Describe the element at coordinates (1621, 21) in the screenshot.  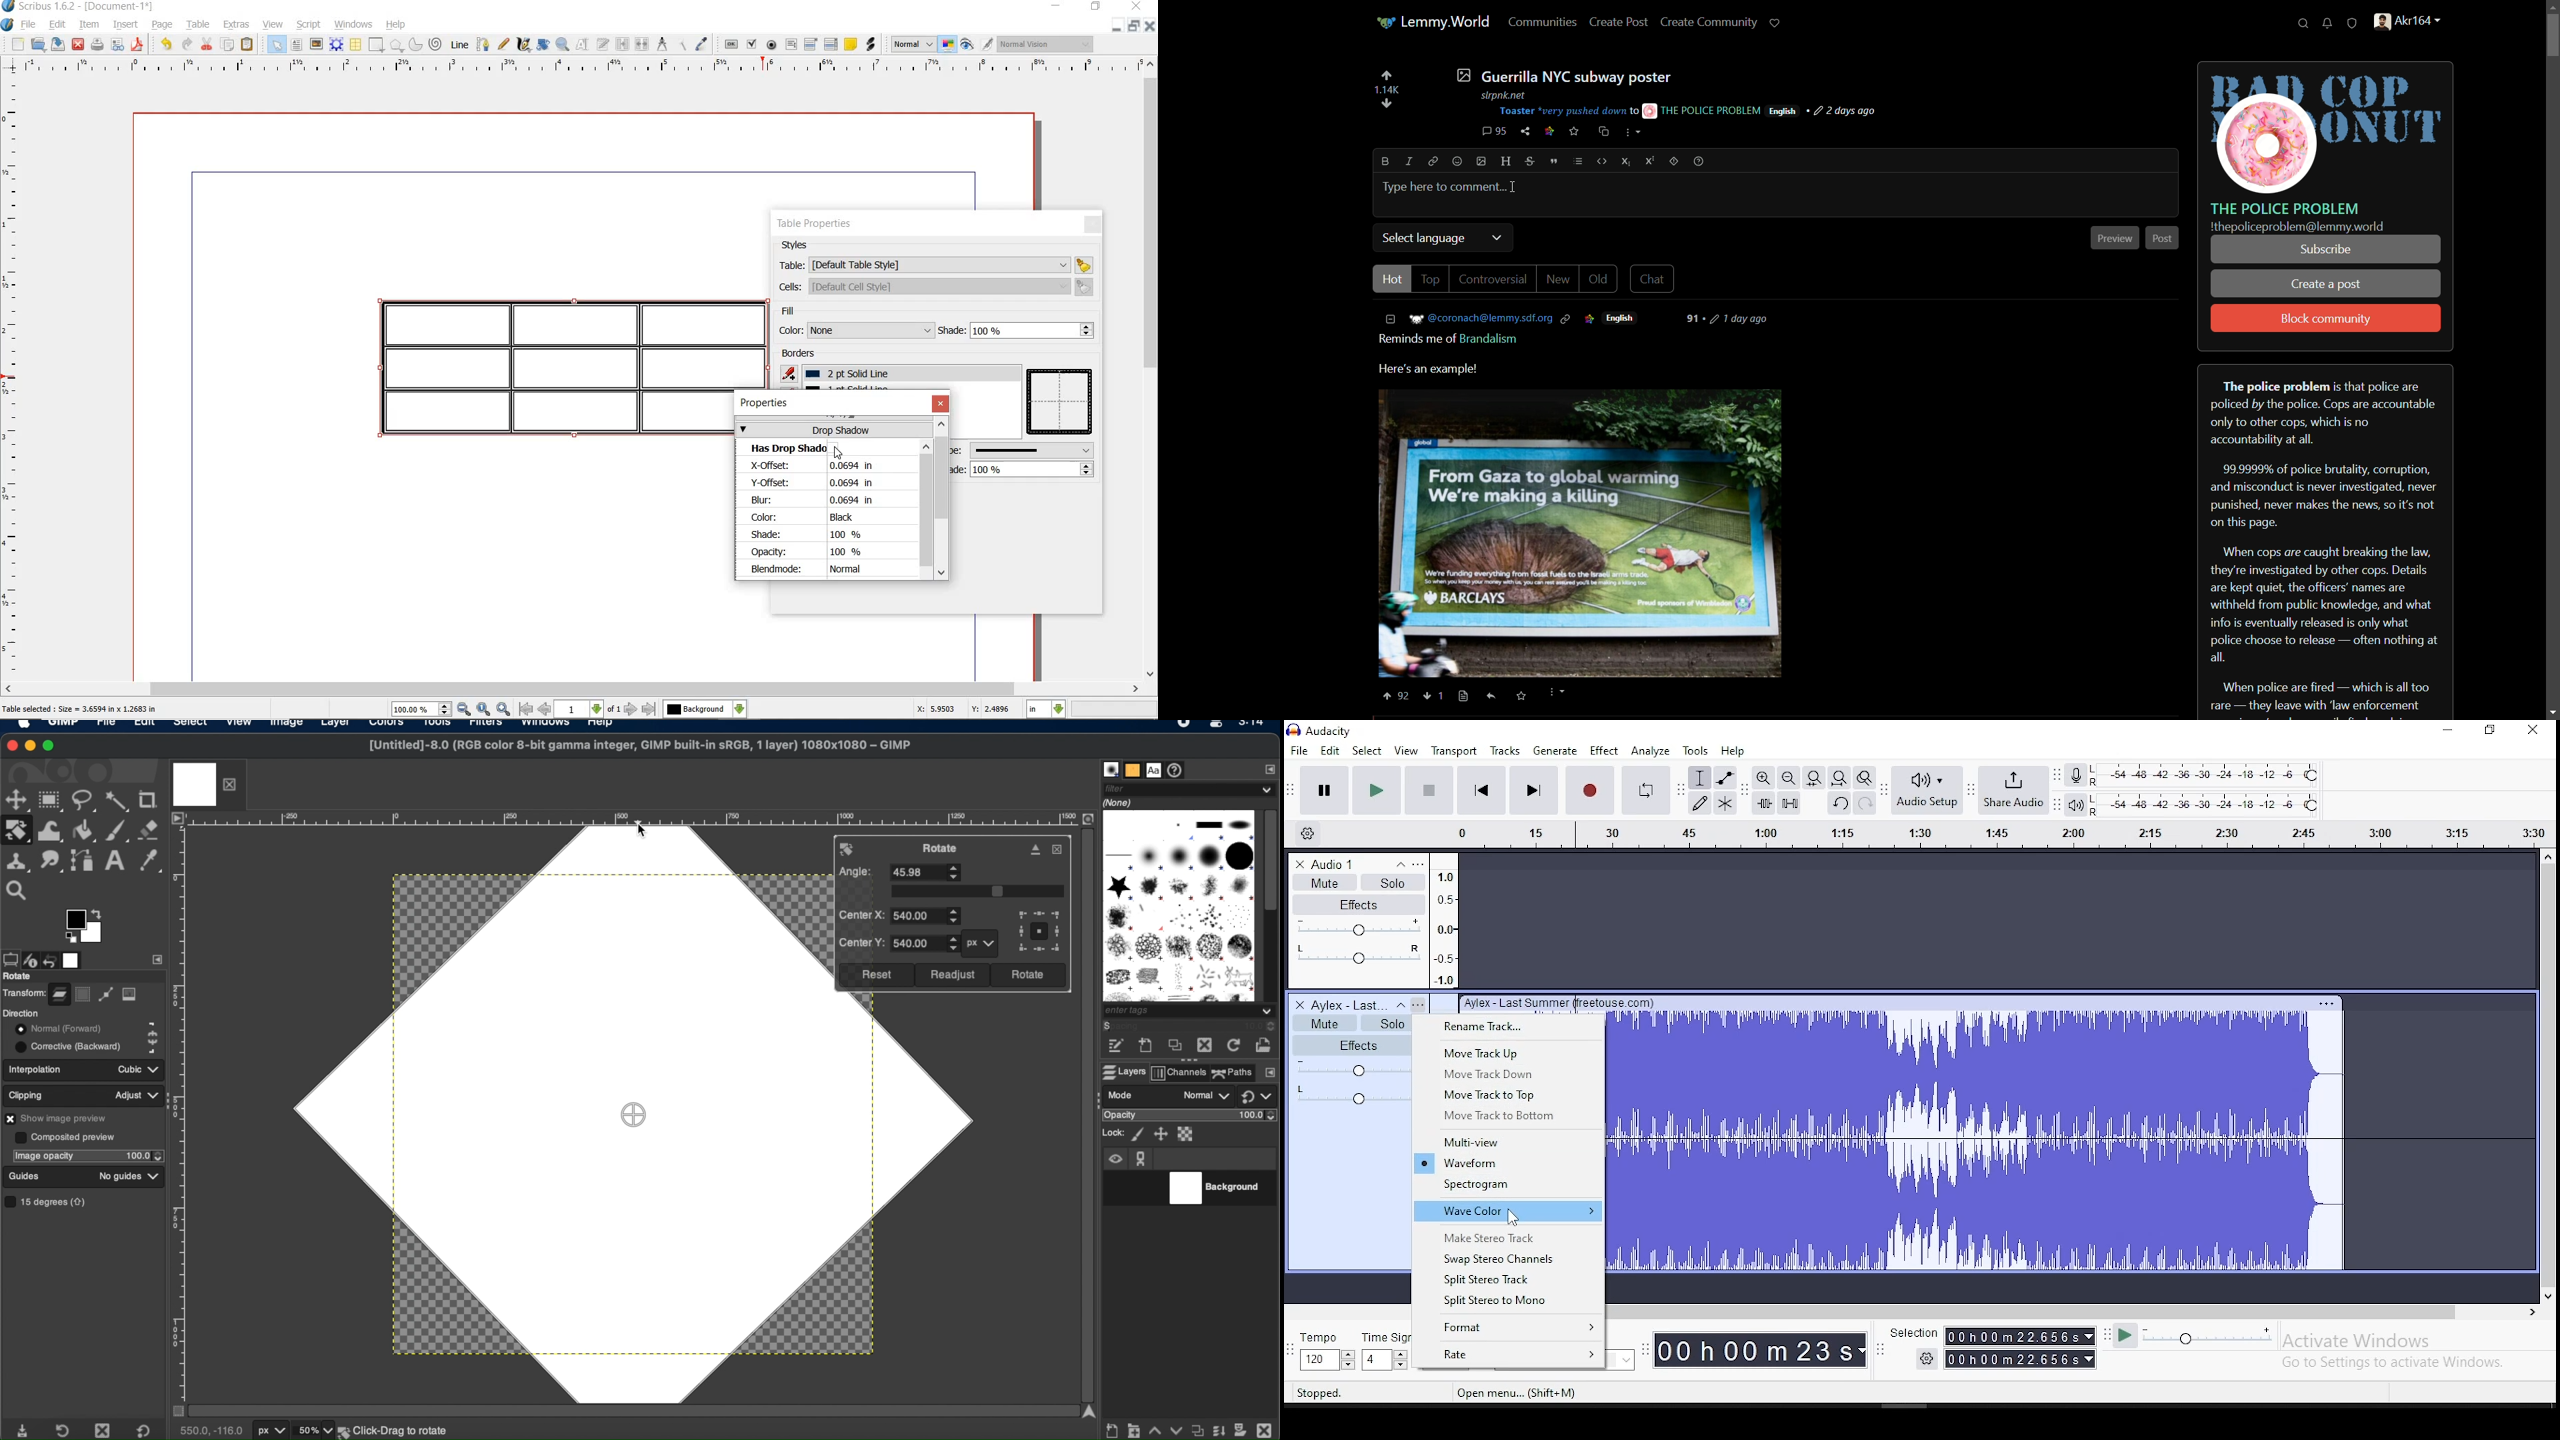
I see `create post` at that location.